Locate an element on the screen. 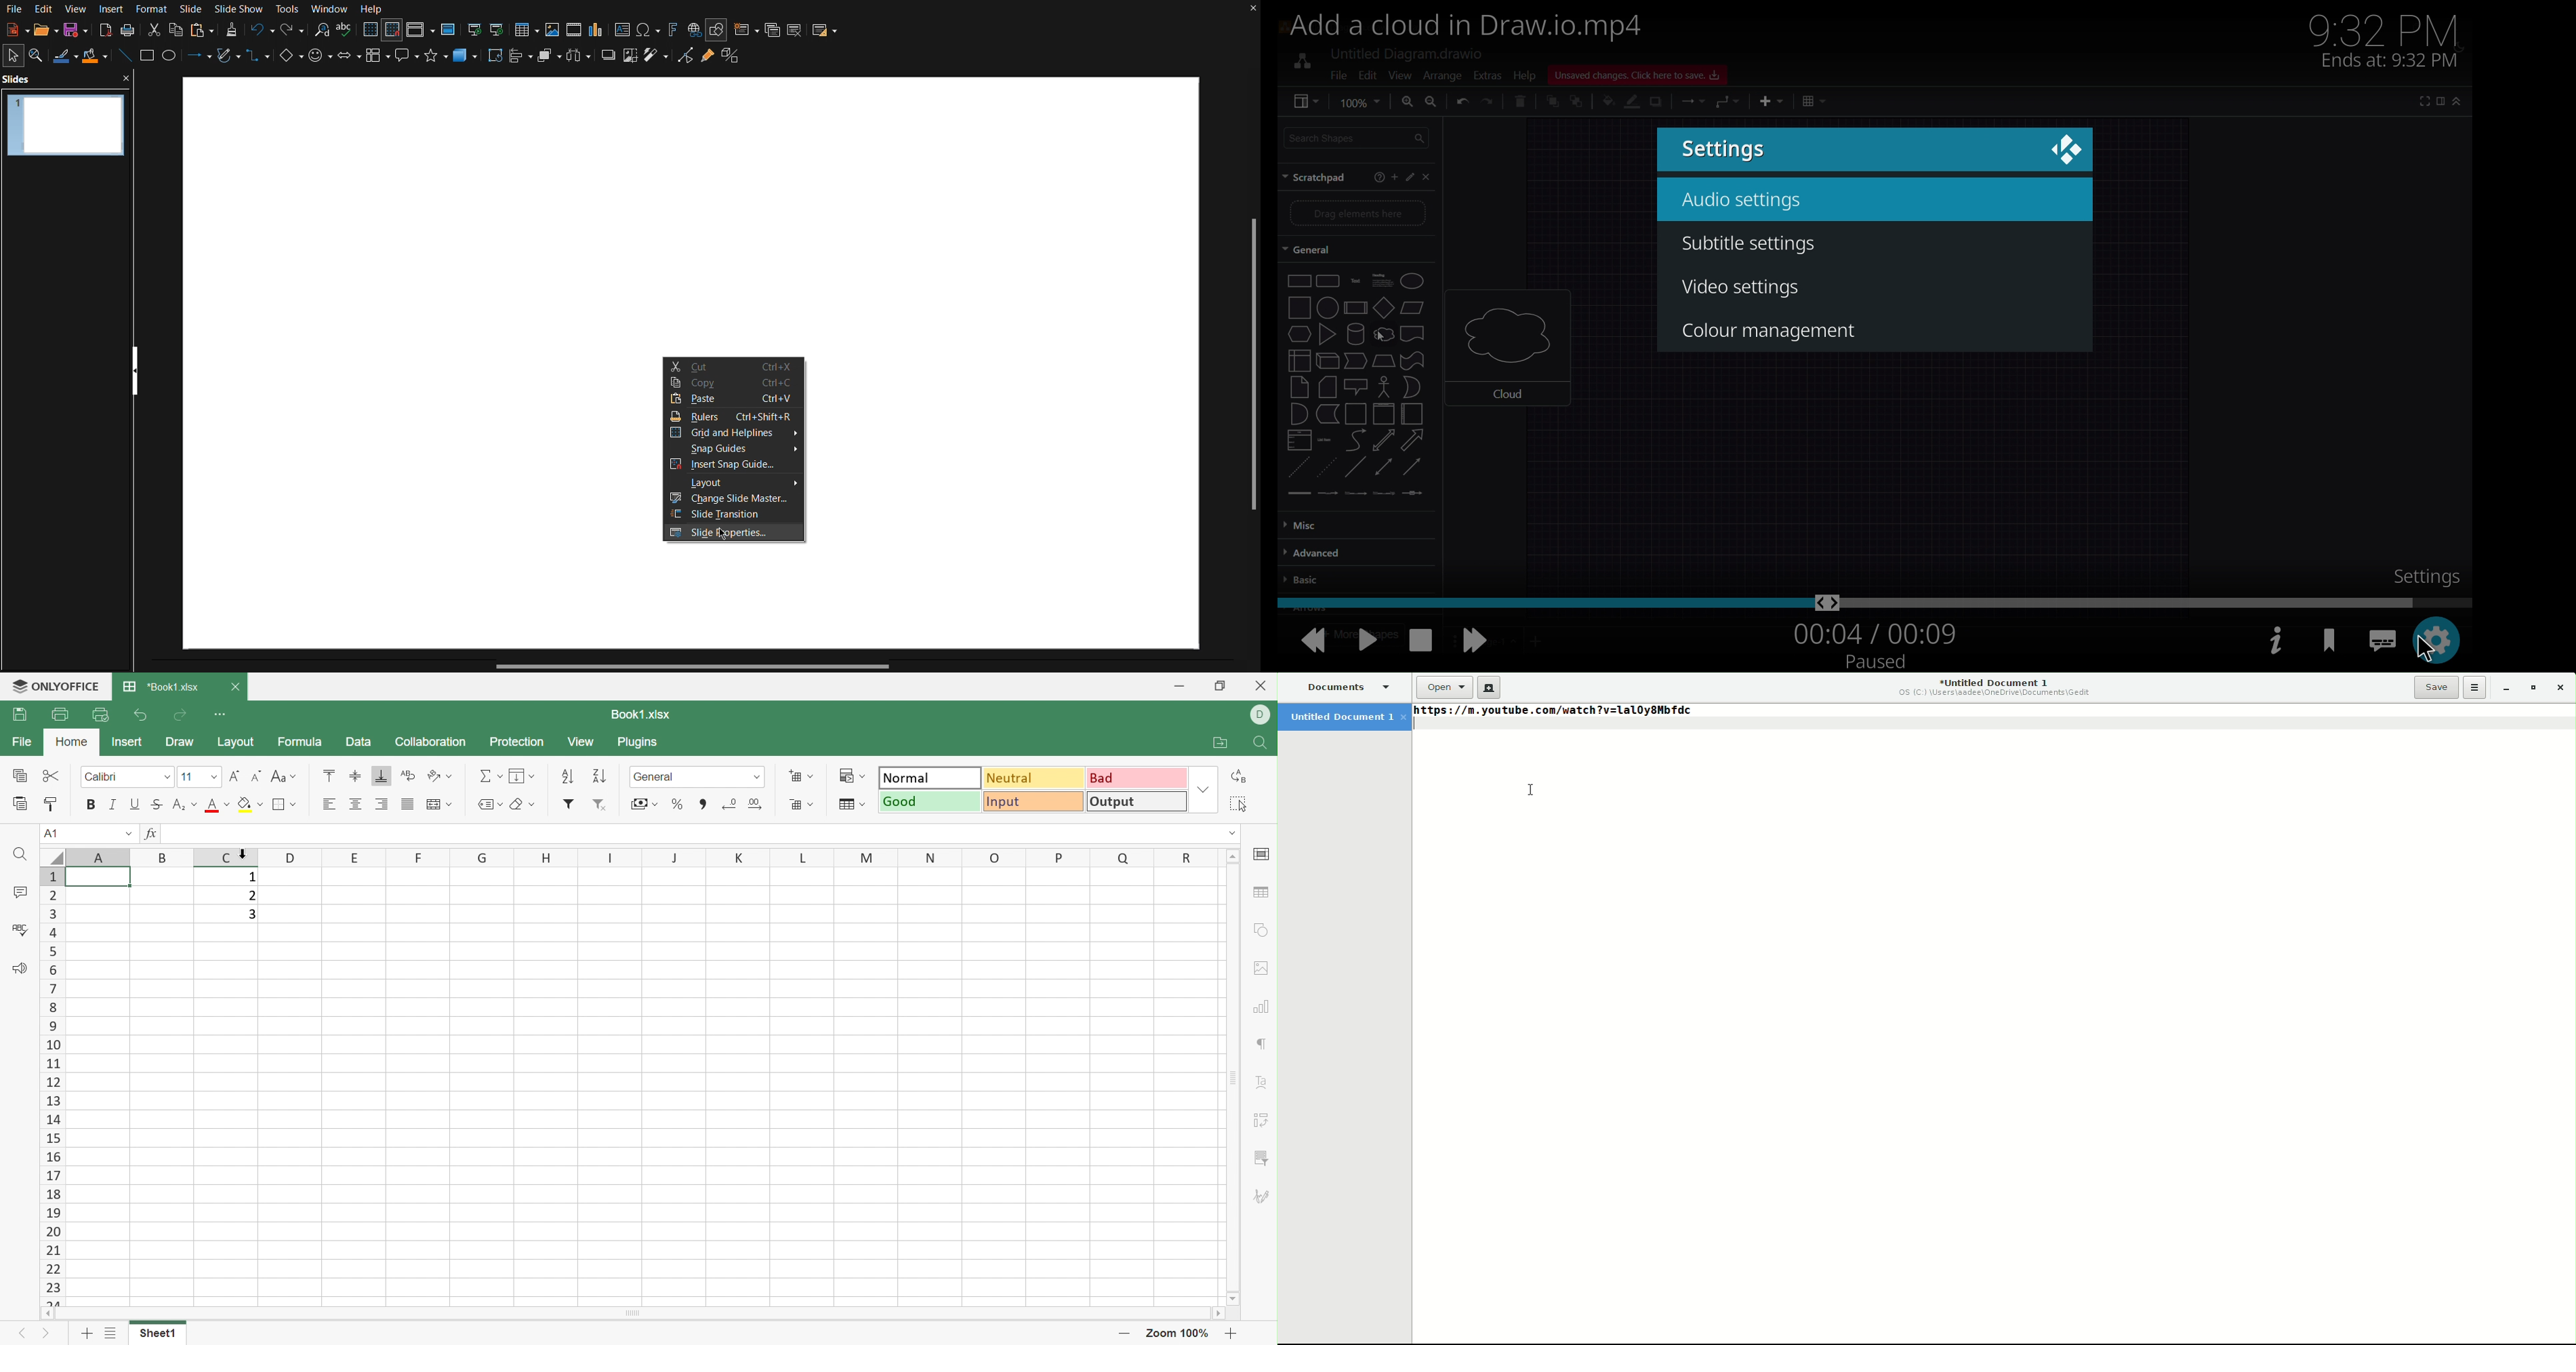 This screenshot has height=1372, width=2576. DELL is located at coordinates (1261, 715).